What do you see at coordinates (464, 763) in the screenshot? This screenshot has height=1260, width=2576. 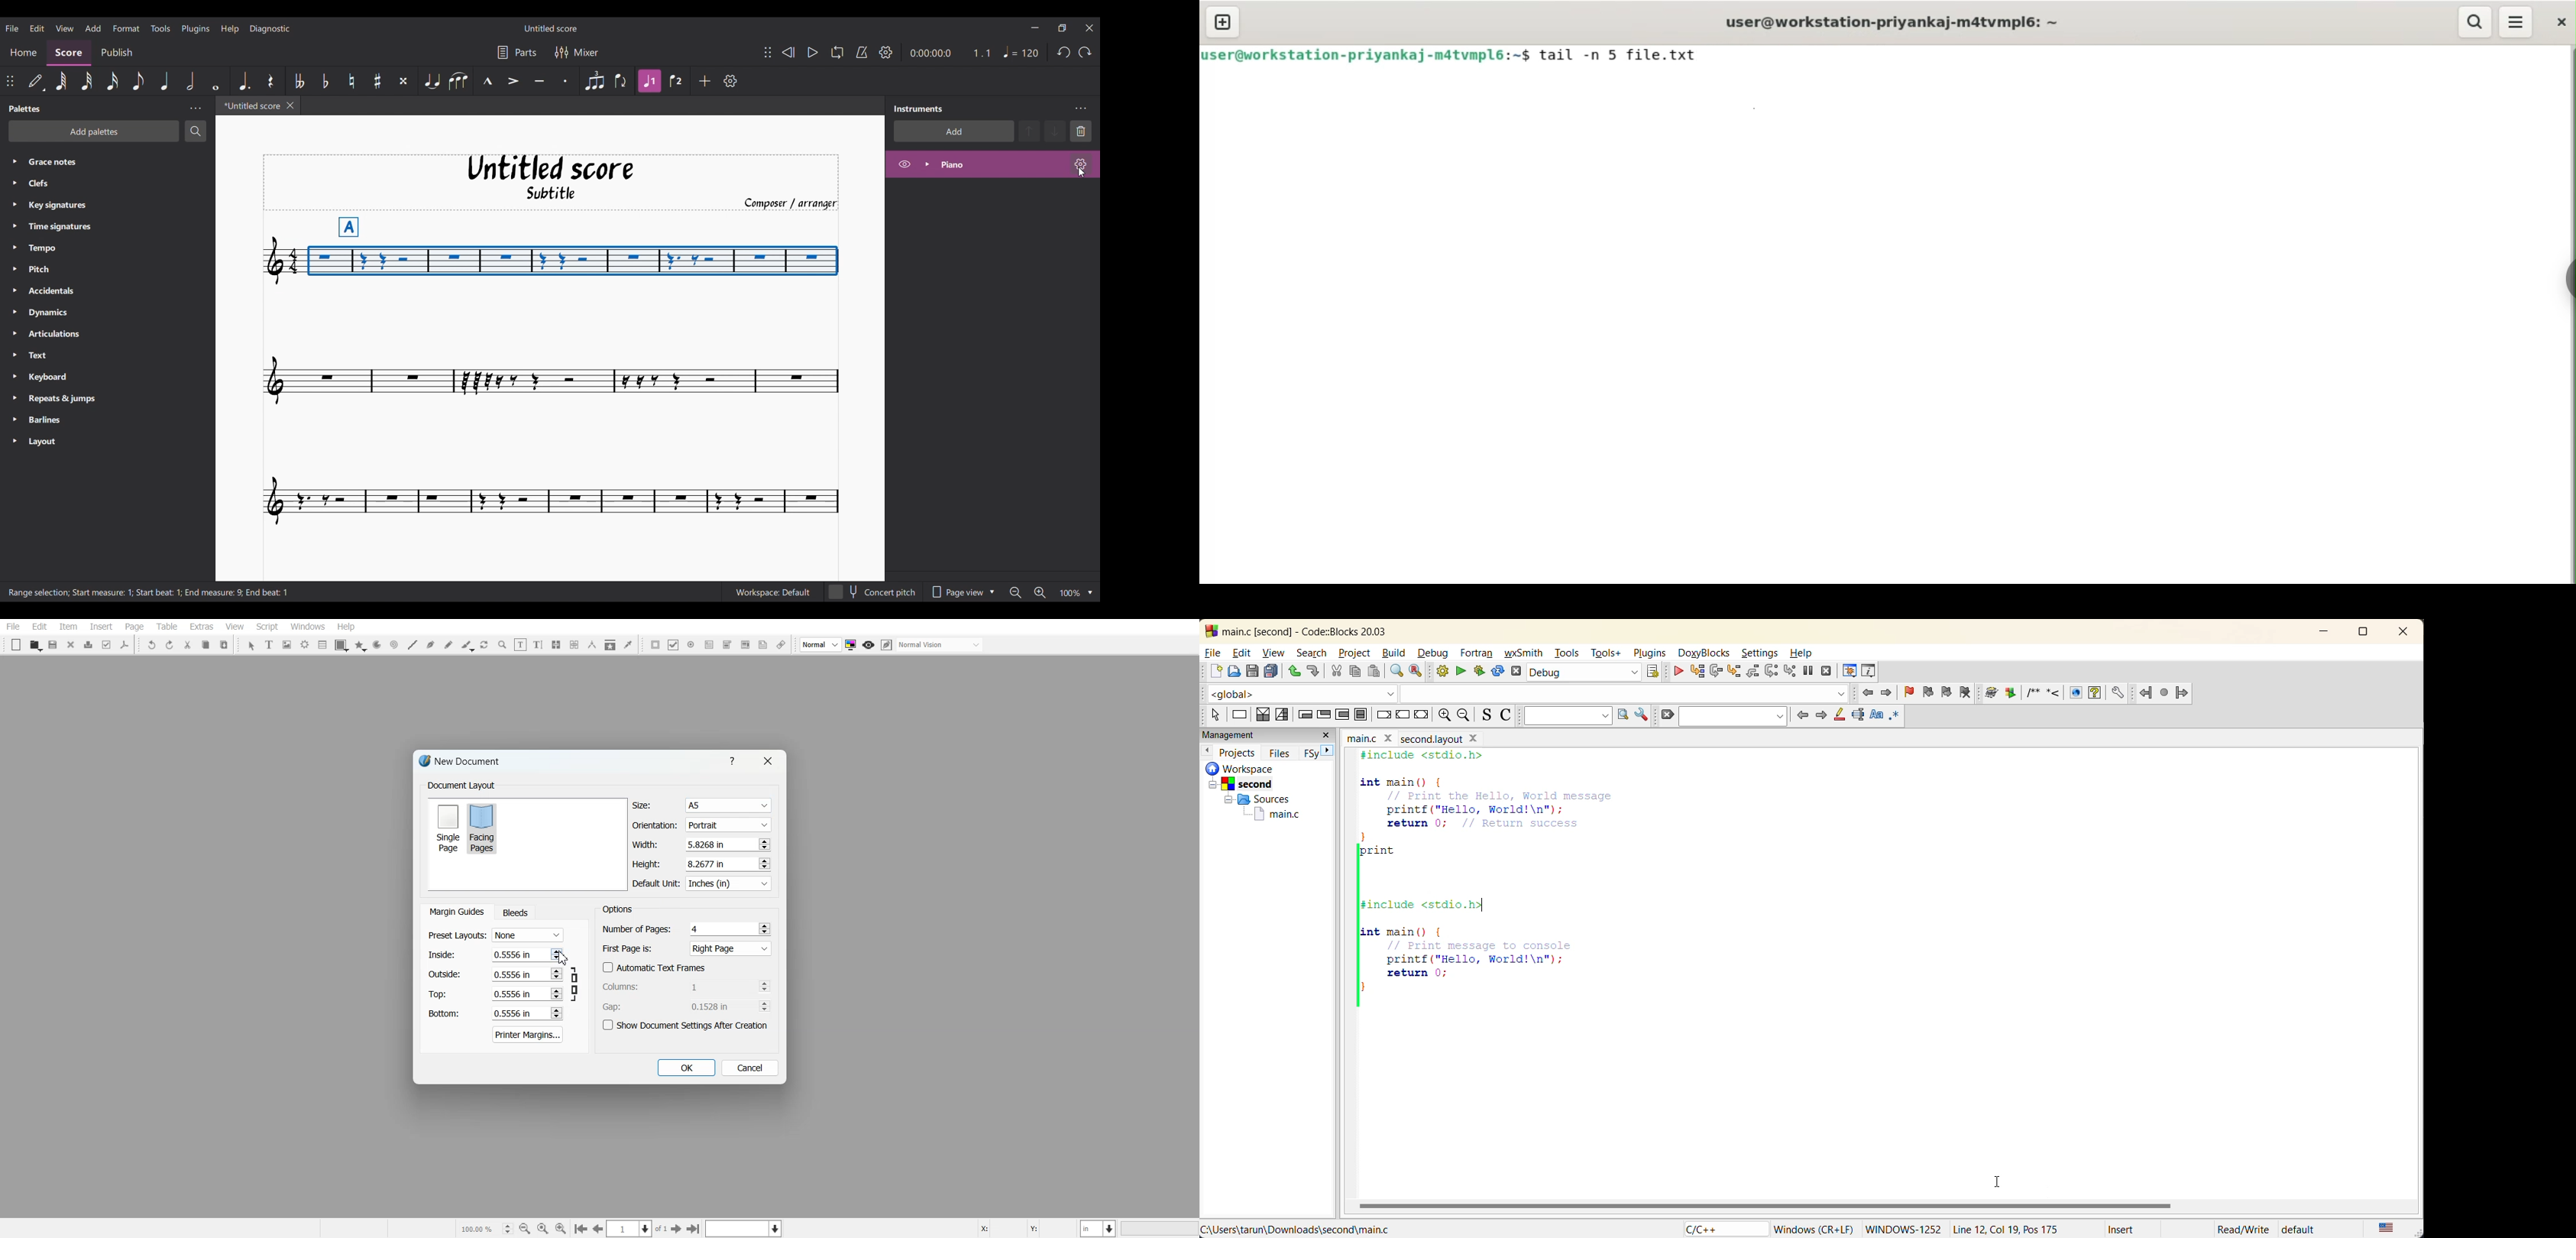 I see `Text` at bounding box center [464, 763].